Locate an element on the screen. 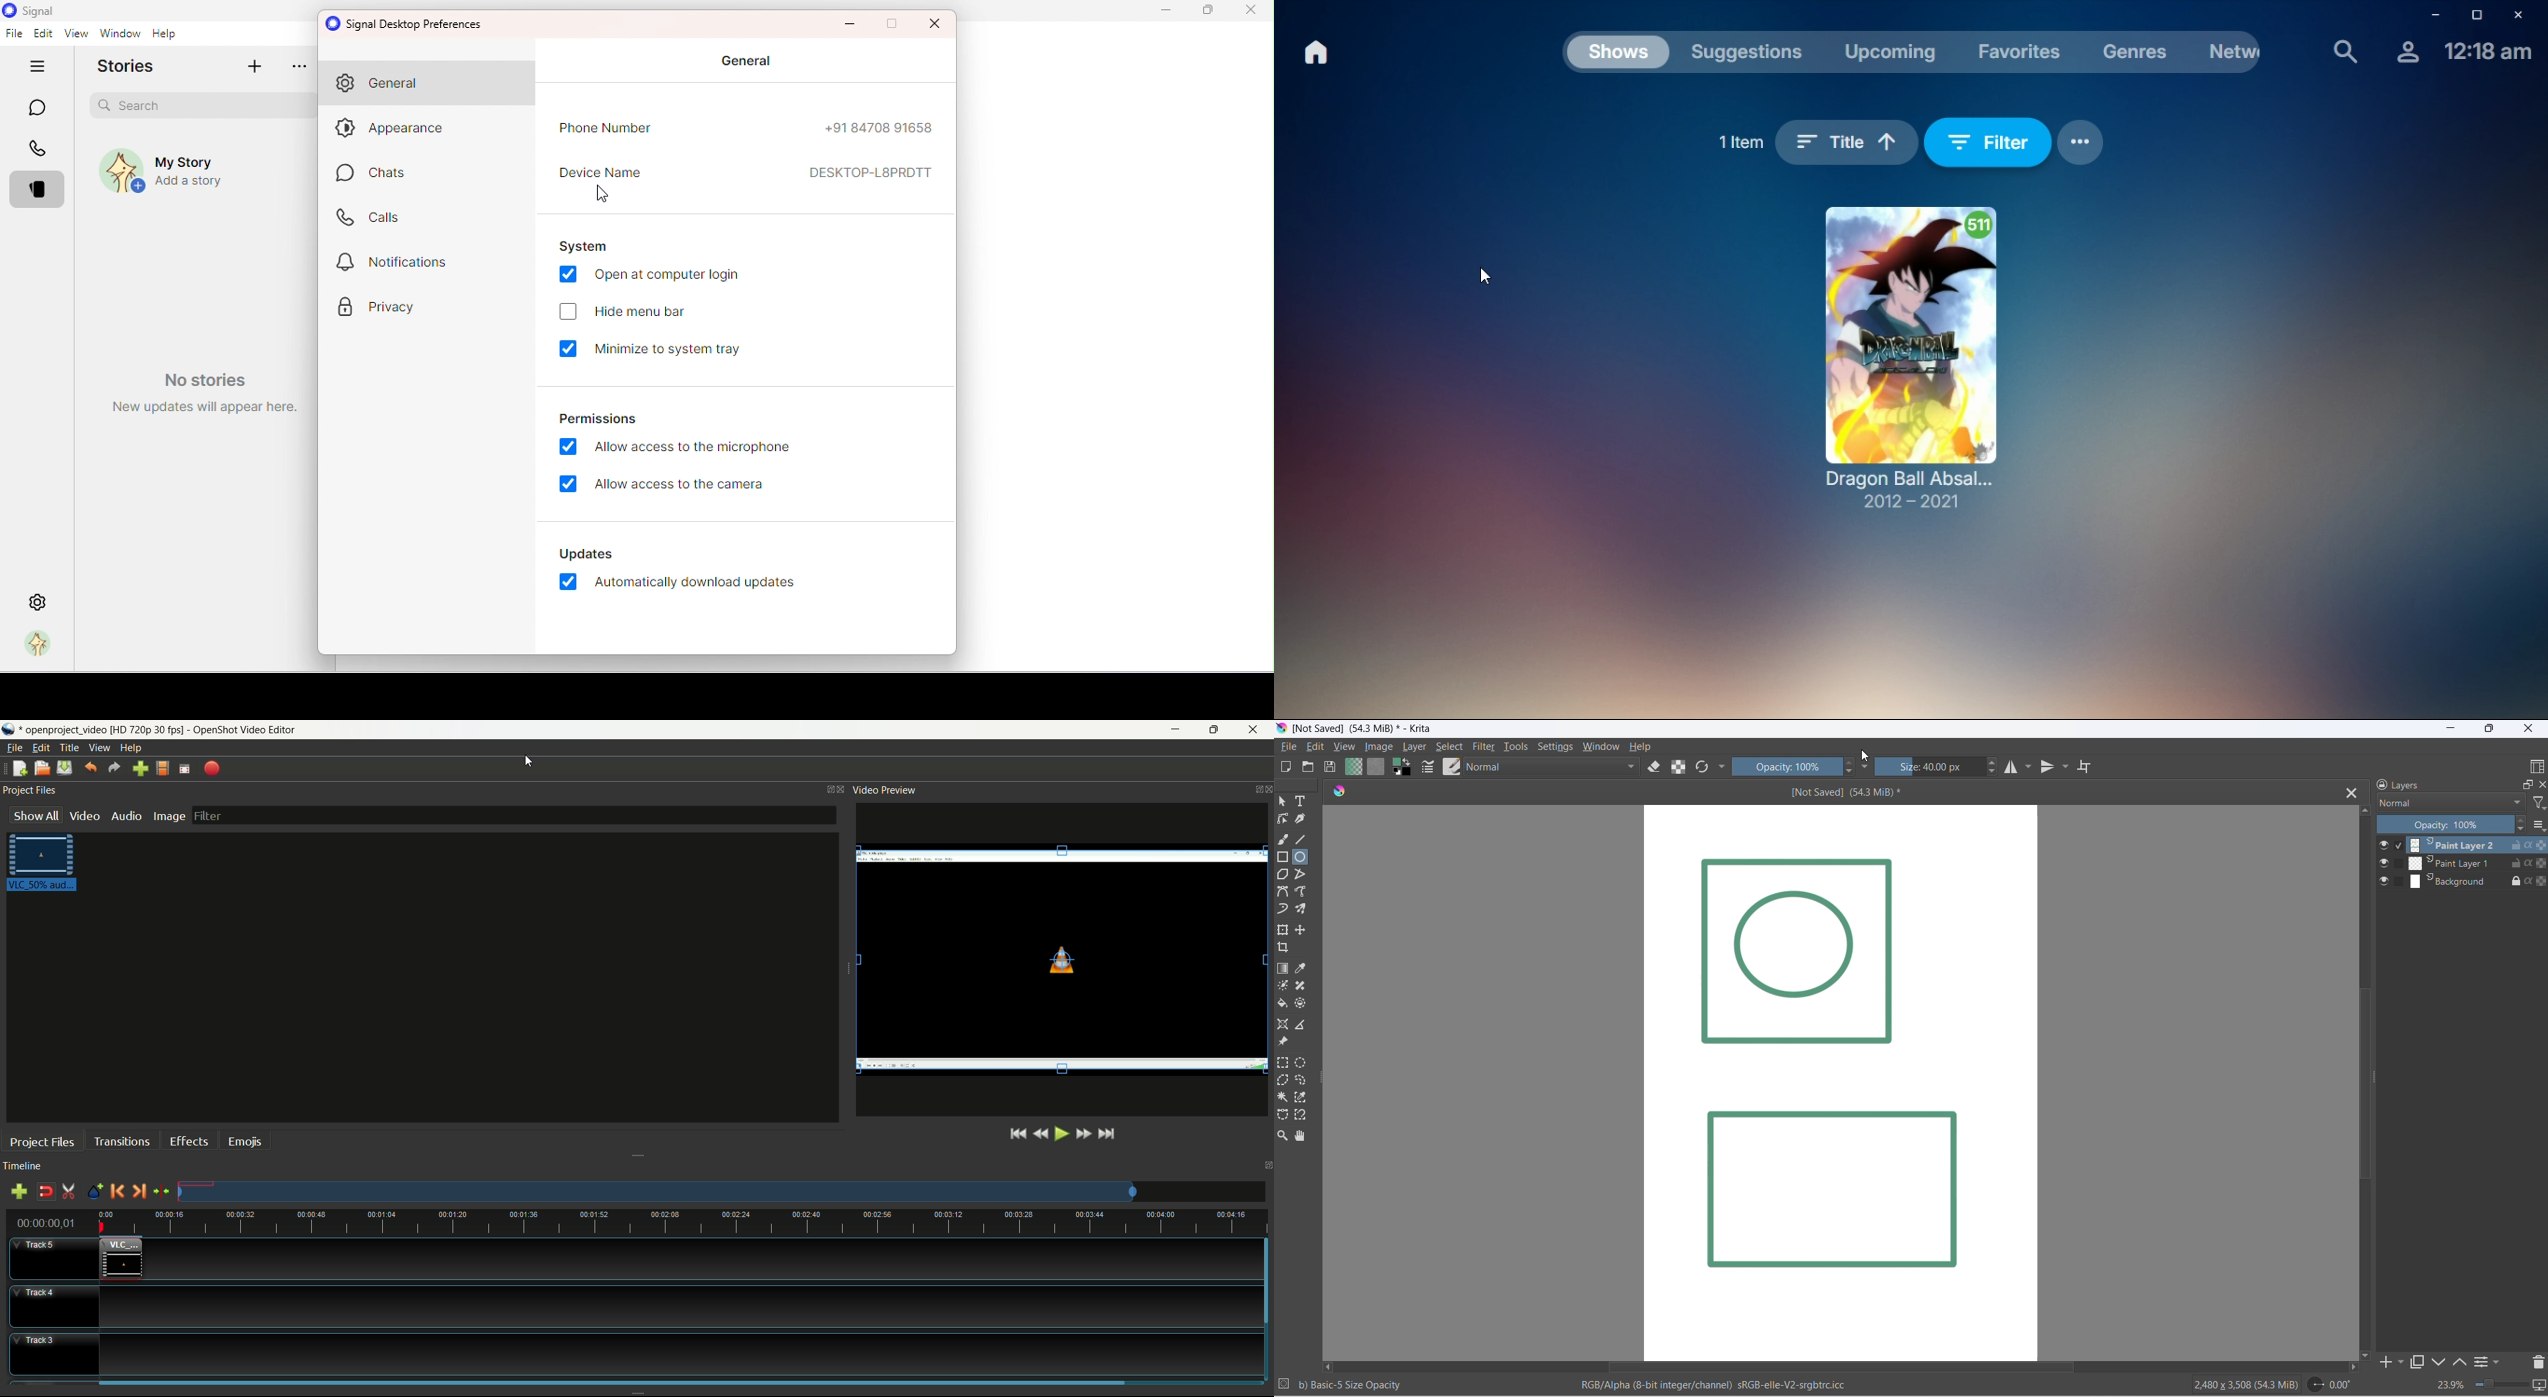 This screenshot has width=2548, height=1400. crop image is located at coordinates (1286, 949).